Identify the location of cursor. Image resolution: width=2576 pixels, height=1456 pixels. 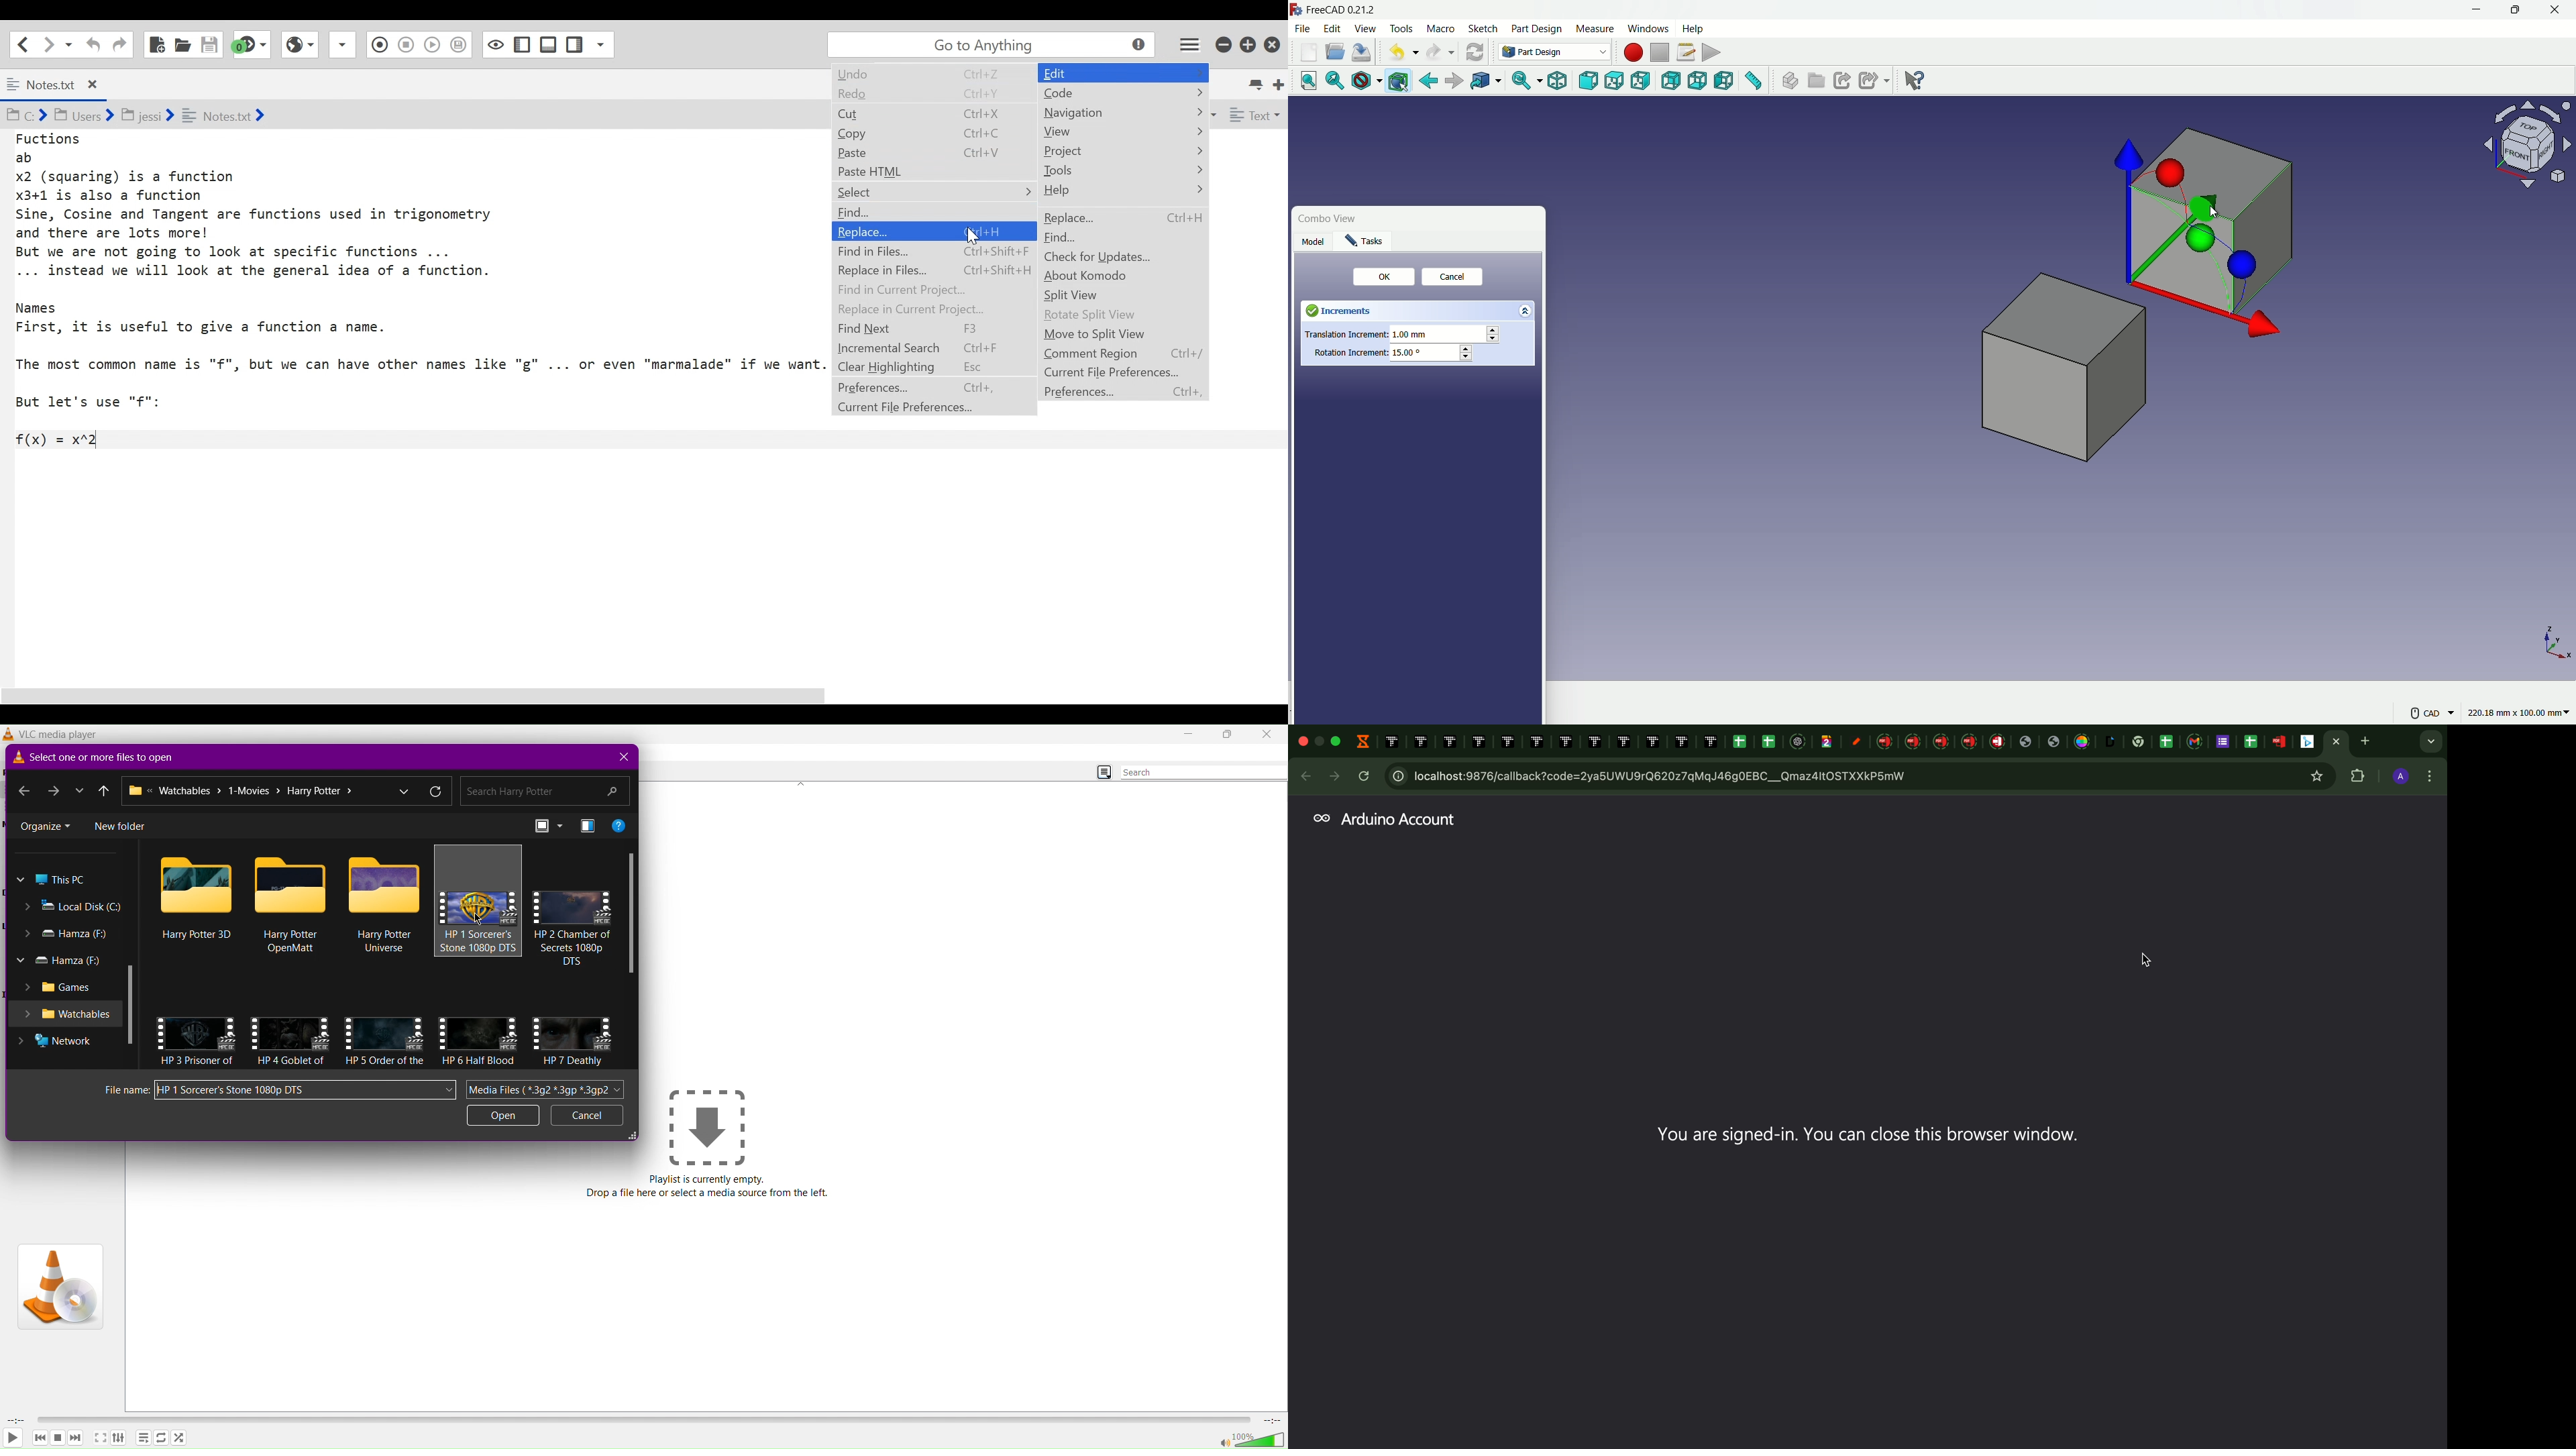
(974, 237).